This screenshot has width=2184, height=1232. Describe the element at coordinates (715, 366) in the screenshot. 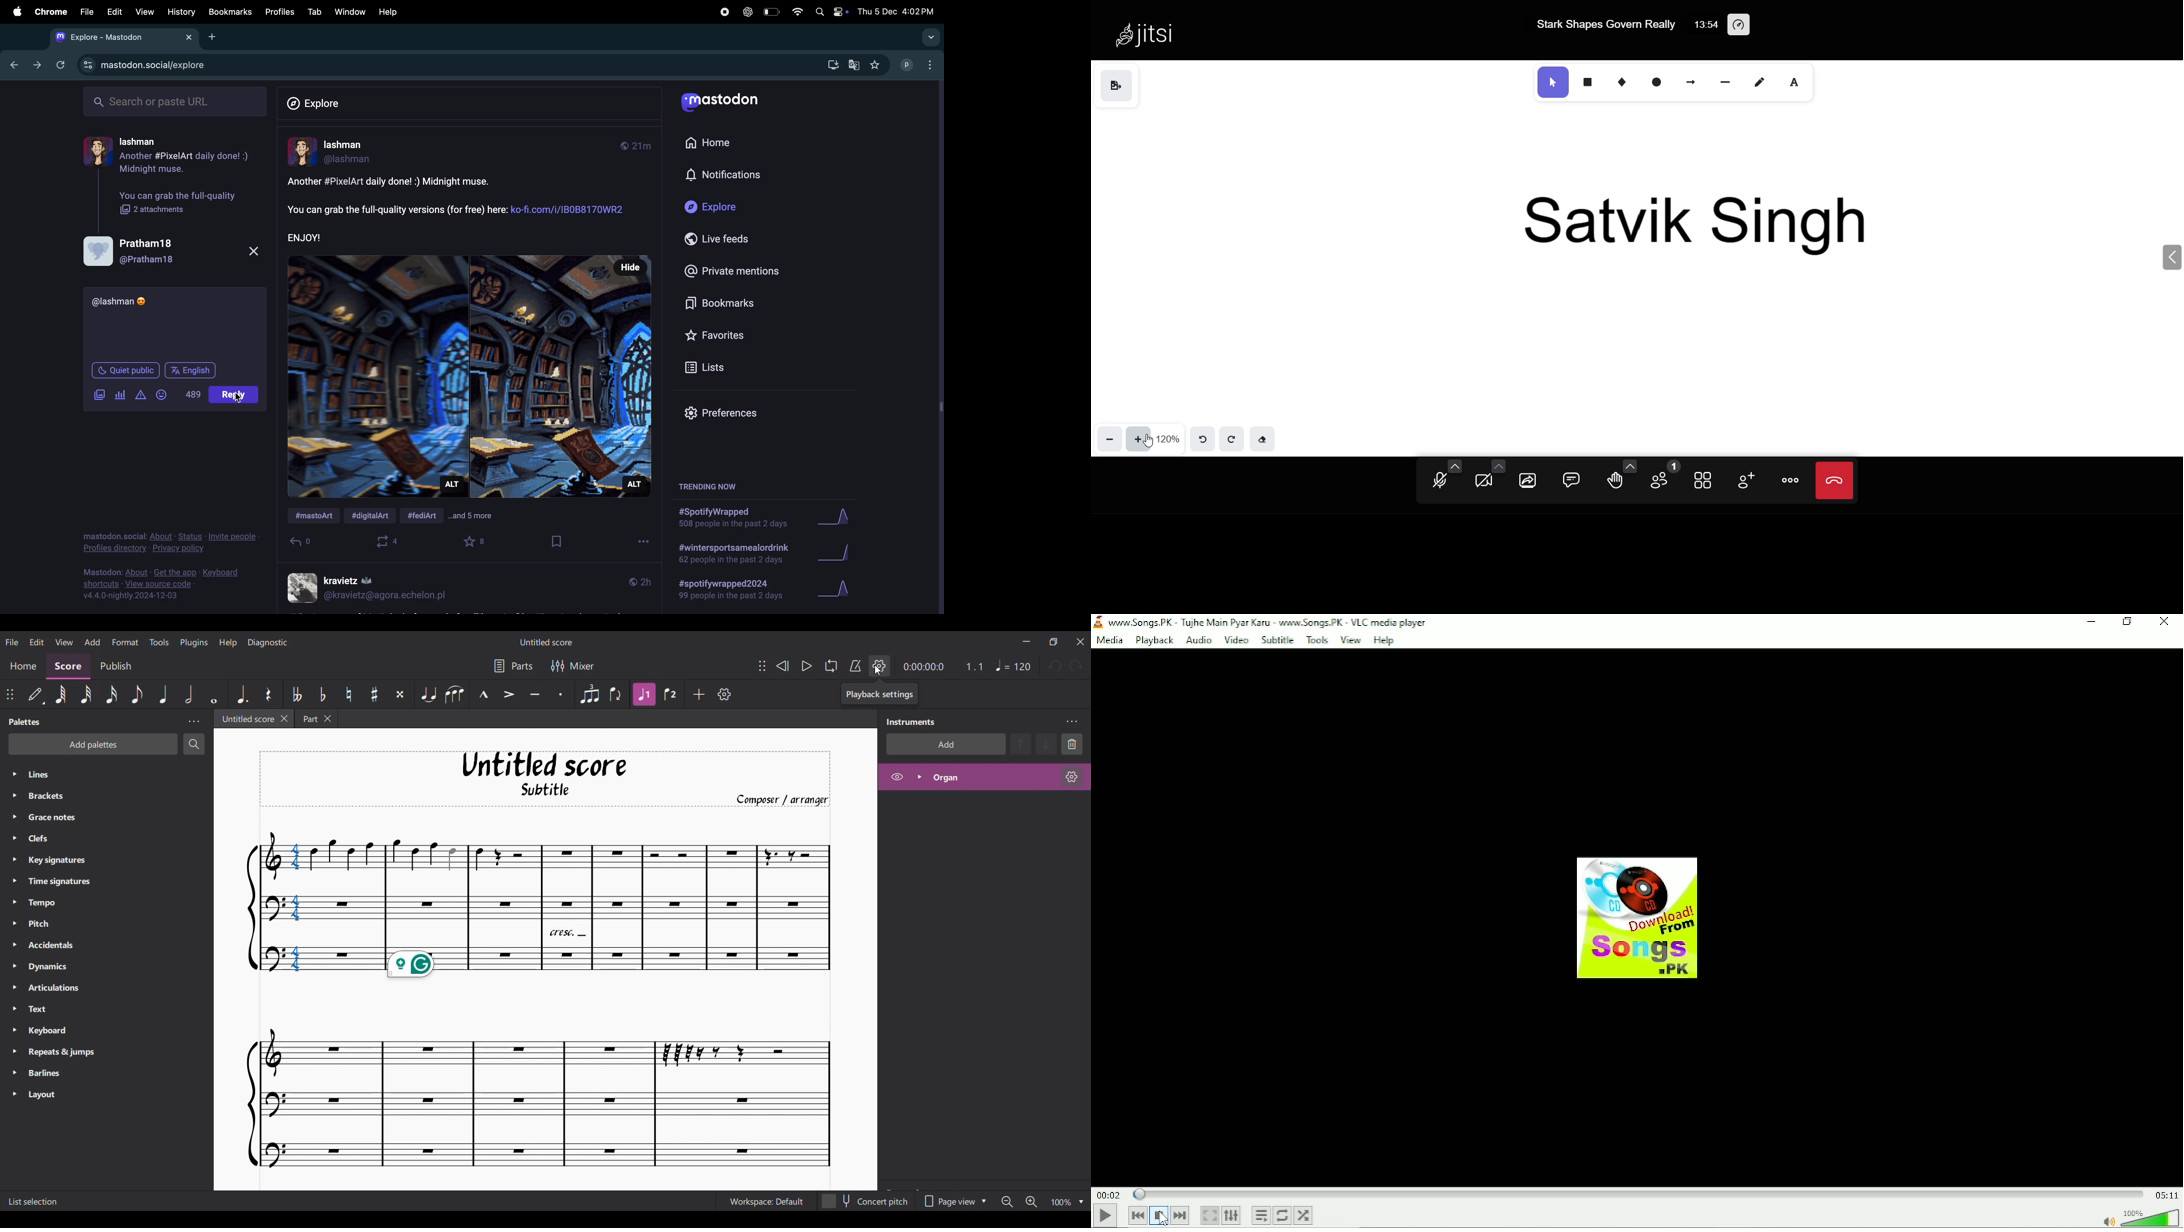

I see `lists` at that location.